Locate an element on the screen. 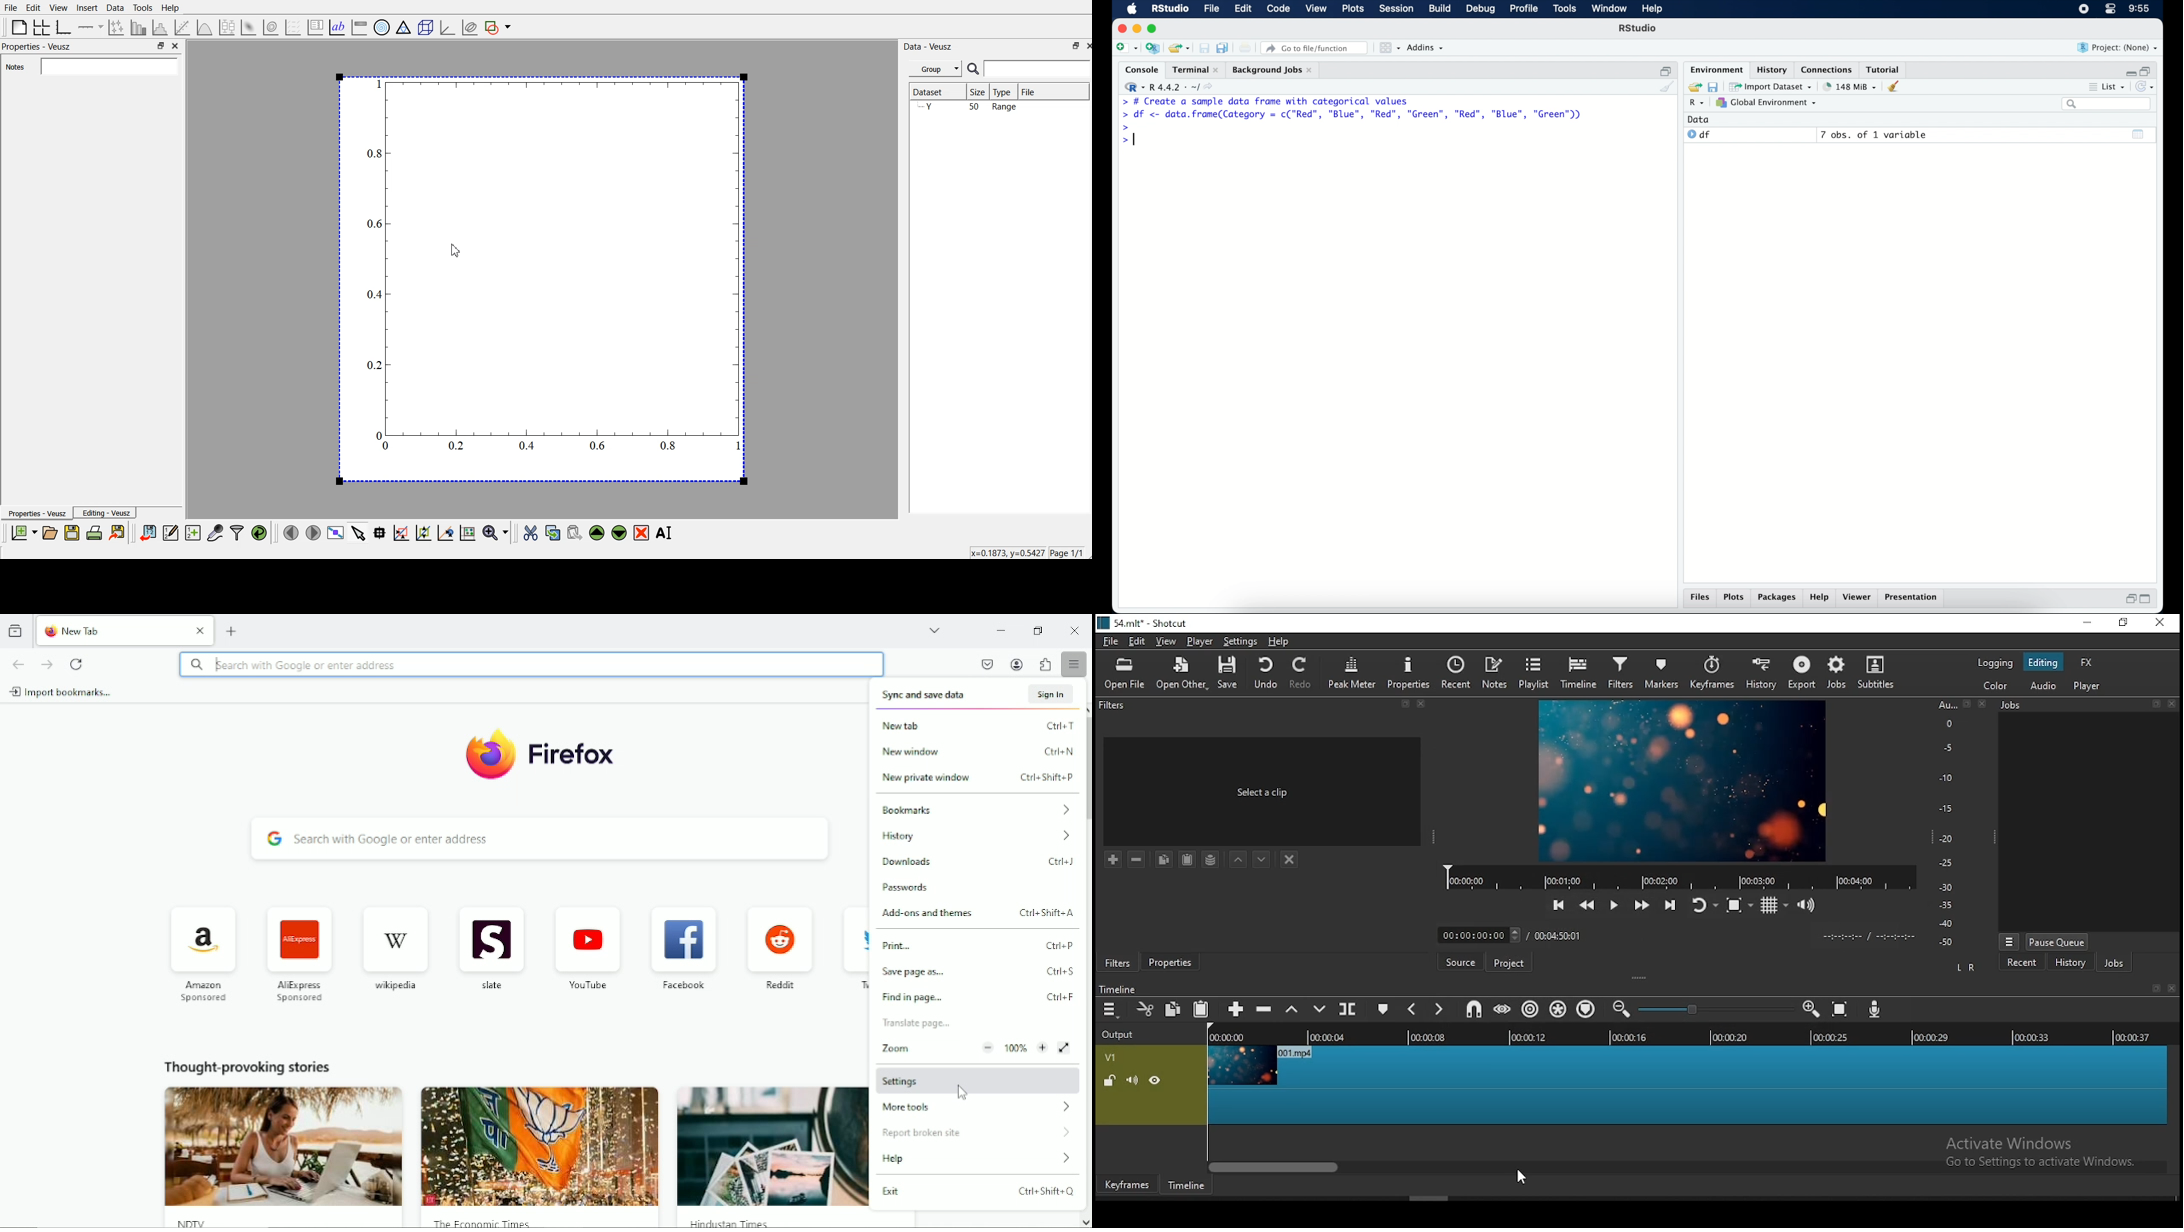  play/pause is located at coordinates (1614, 908).